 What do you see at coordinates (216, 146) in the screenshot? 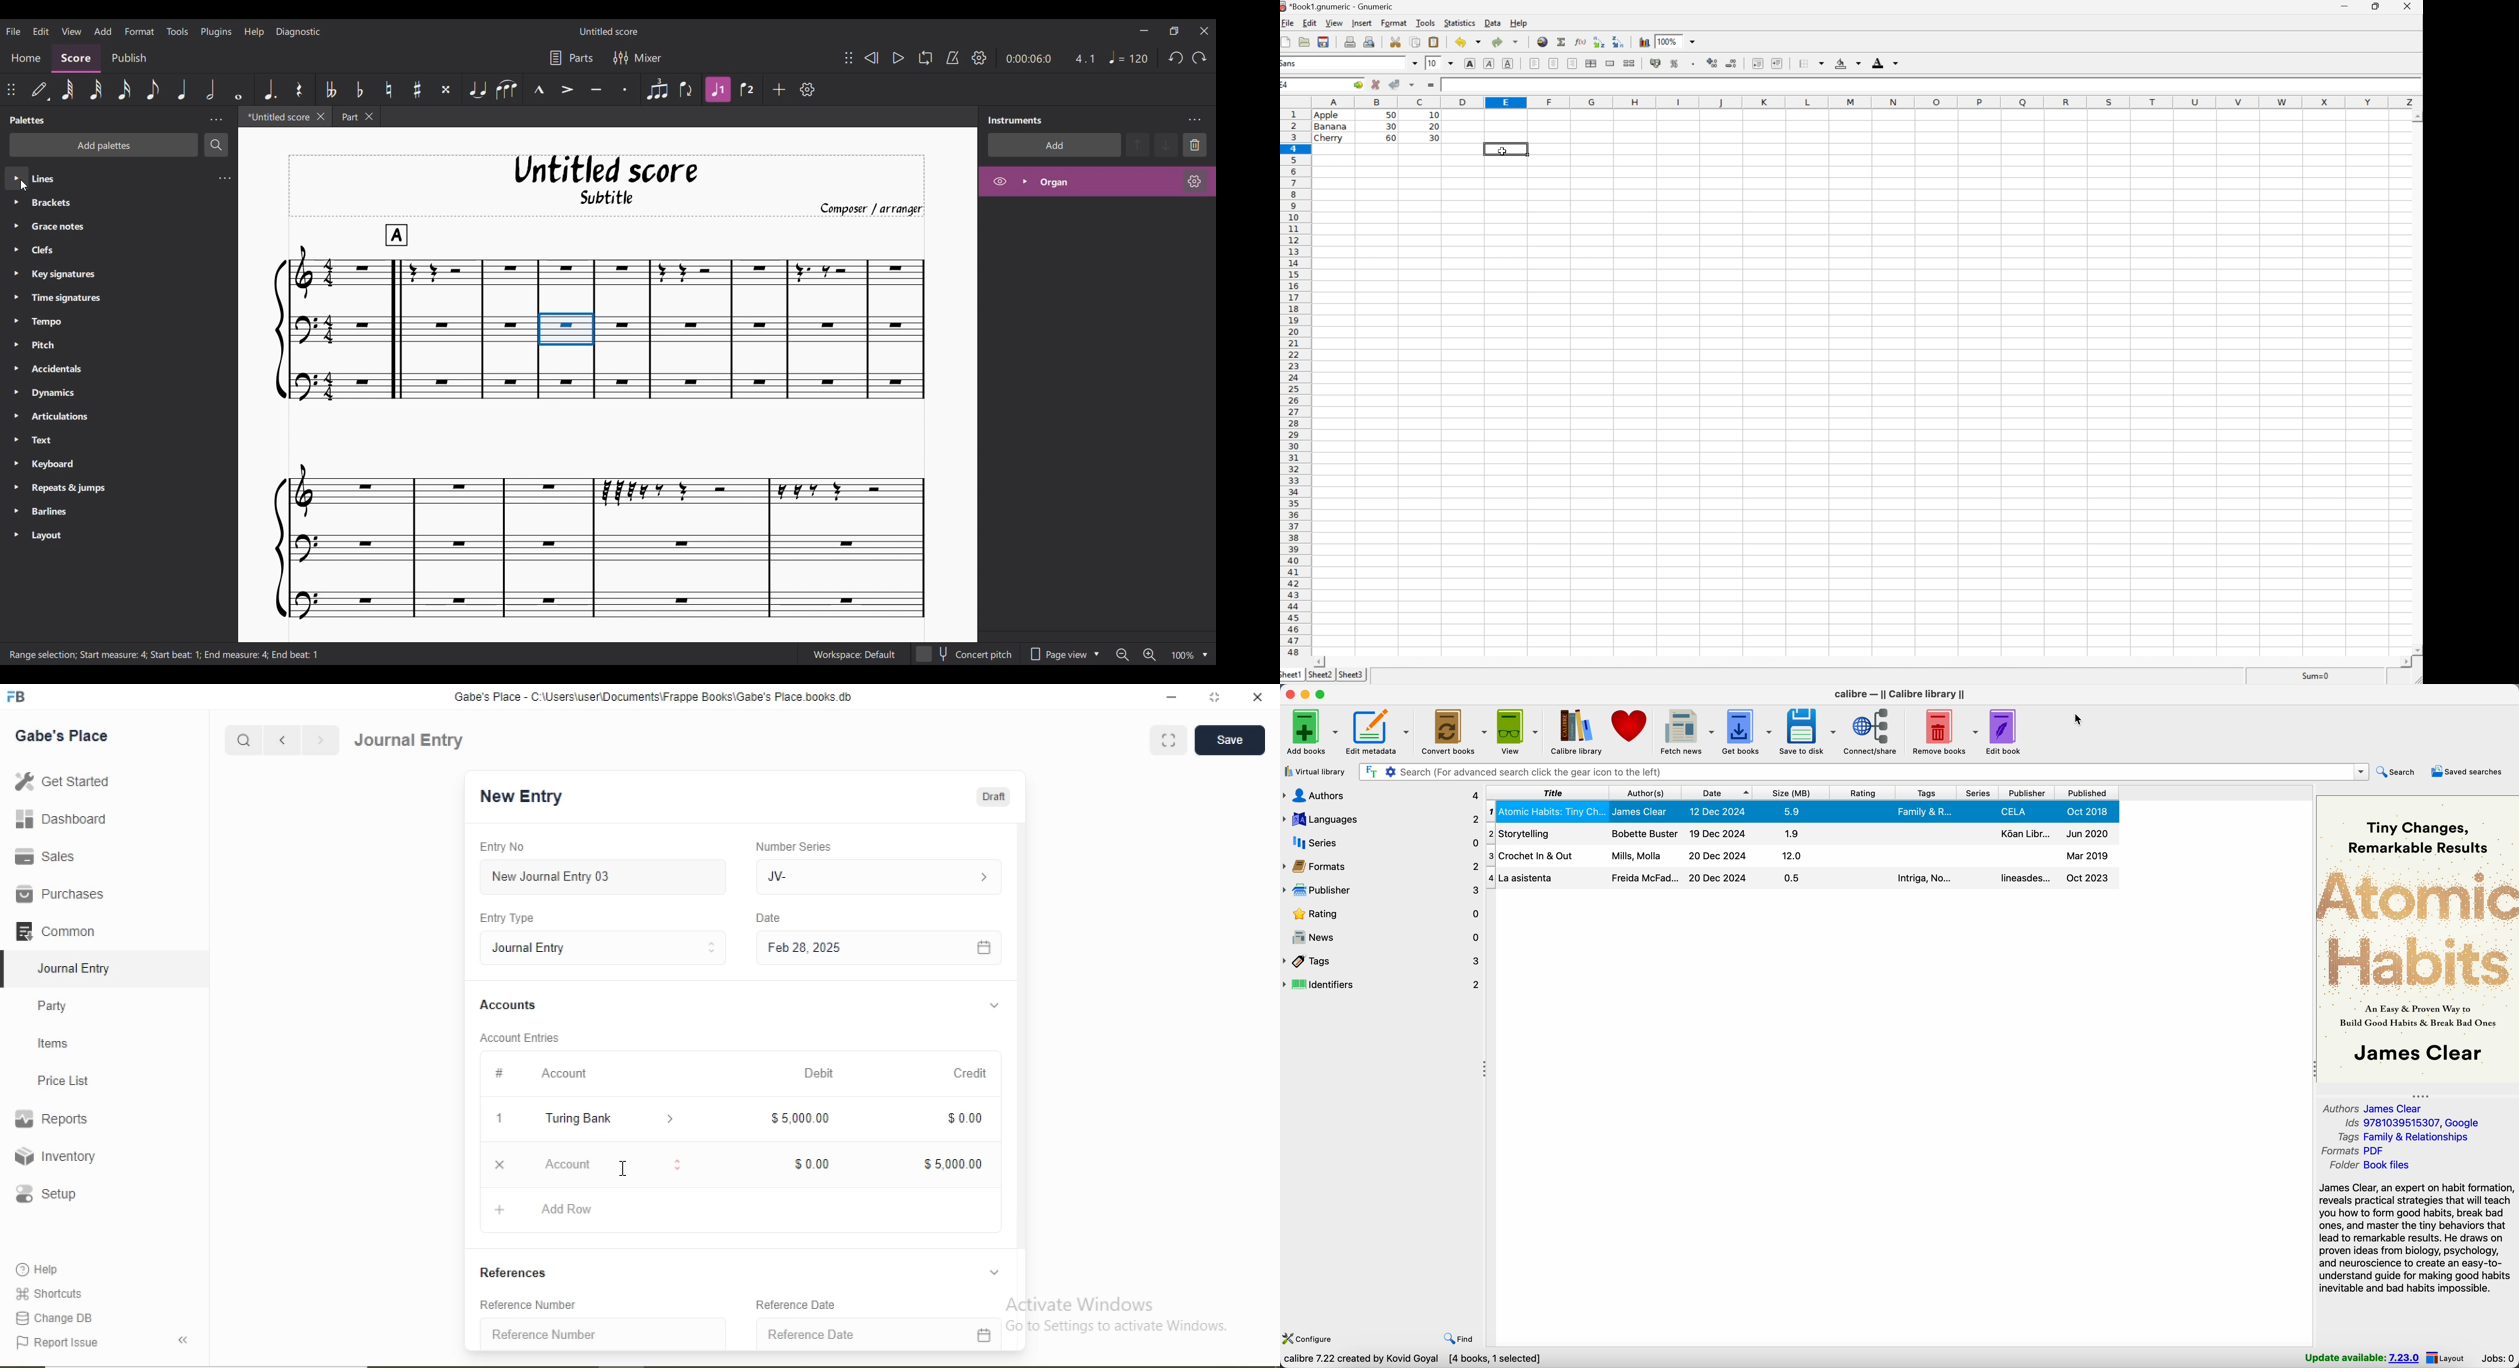
I see `Search` at bounding box center [216, 146].